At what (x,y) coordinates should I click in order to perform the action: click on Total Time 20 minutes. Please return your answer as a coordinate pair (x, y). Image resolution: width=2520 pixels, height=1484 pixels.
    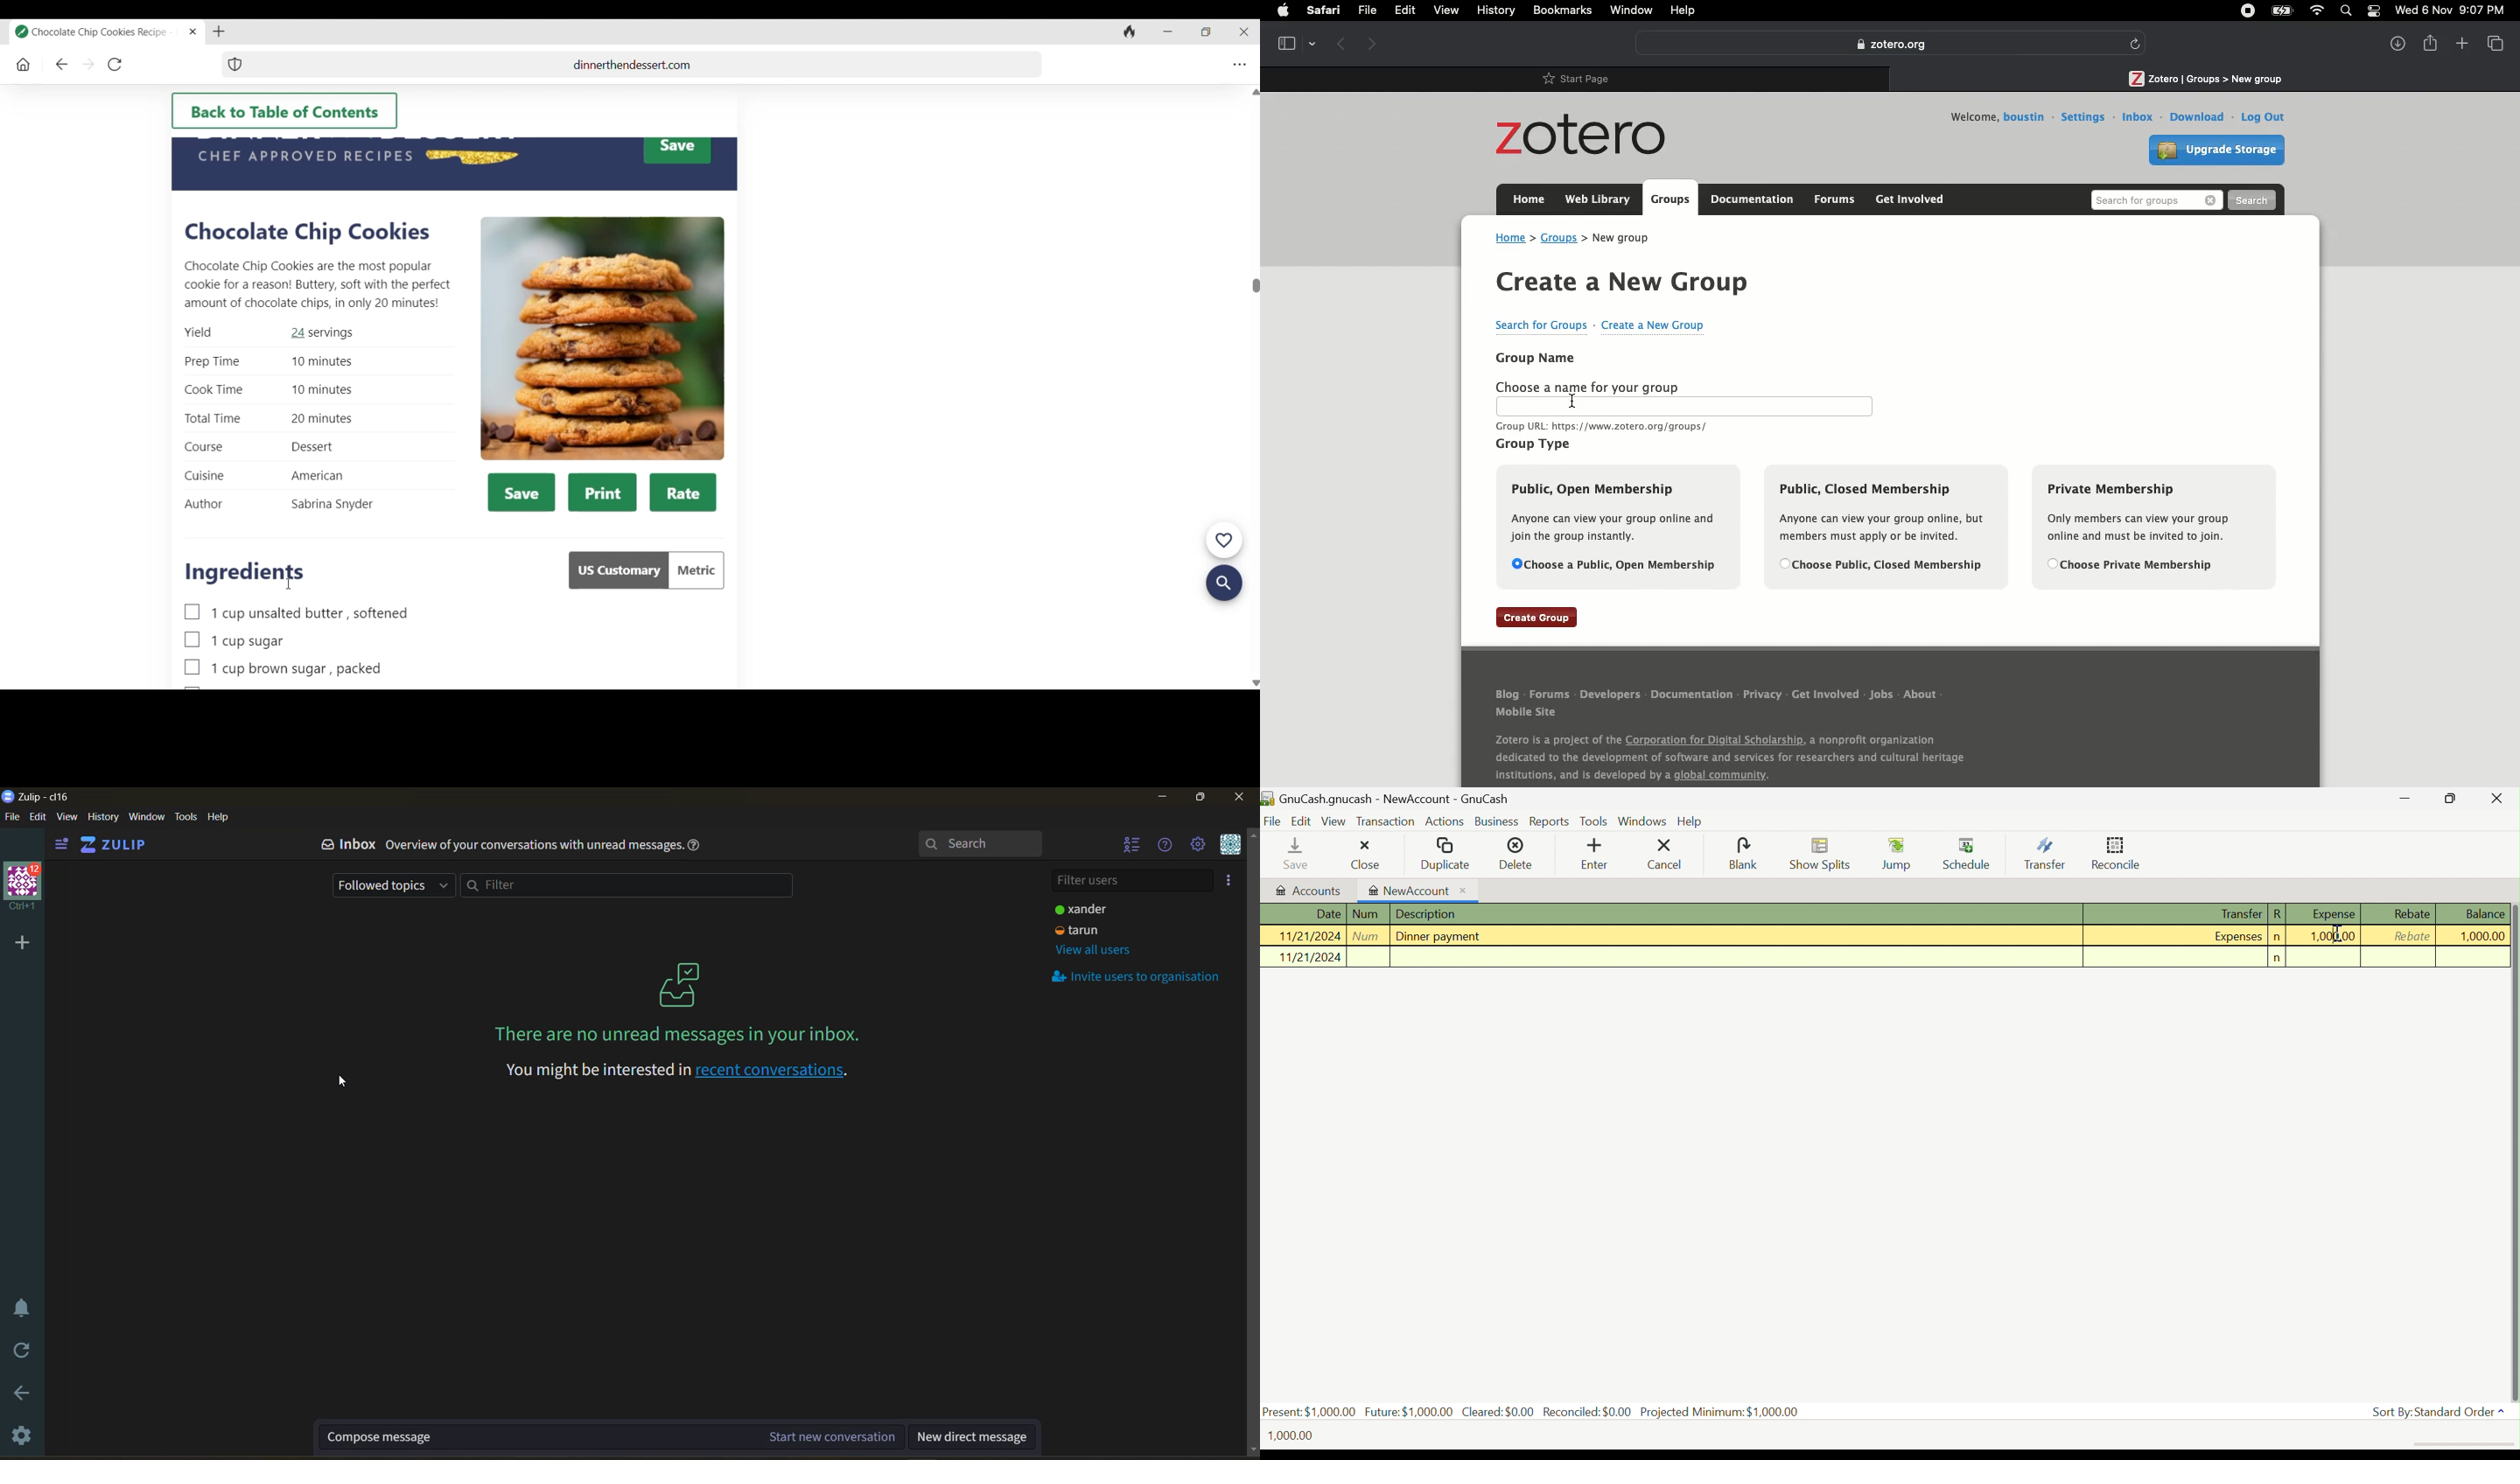
    Looking at the image, I should click on (269, 419).